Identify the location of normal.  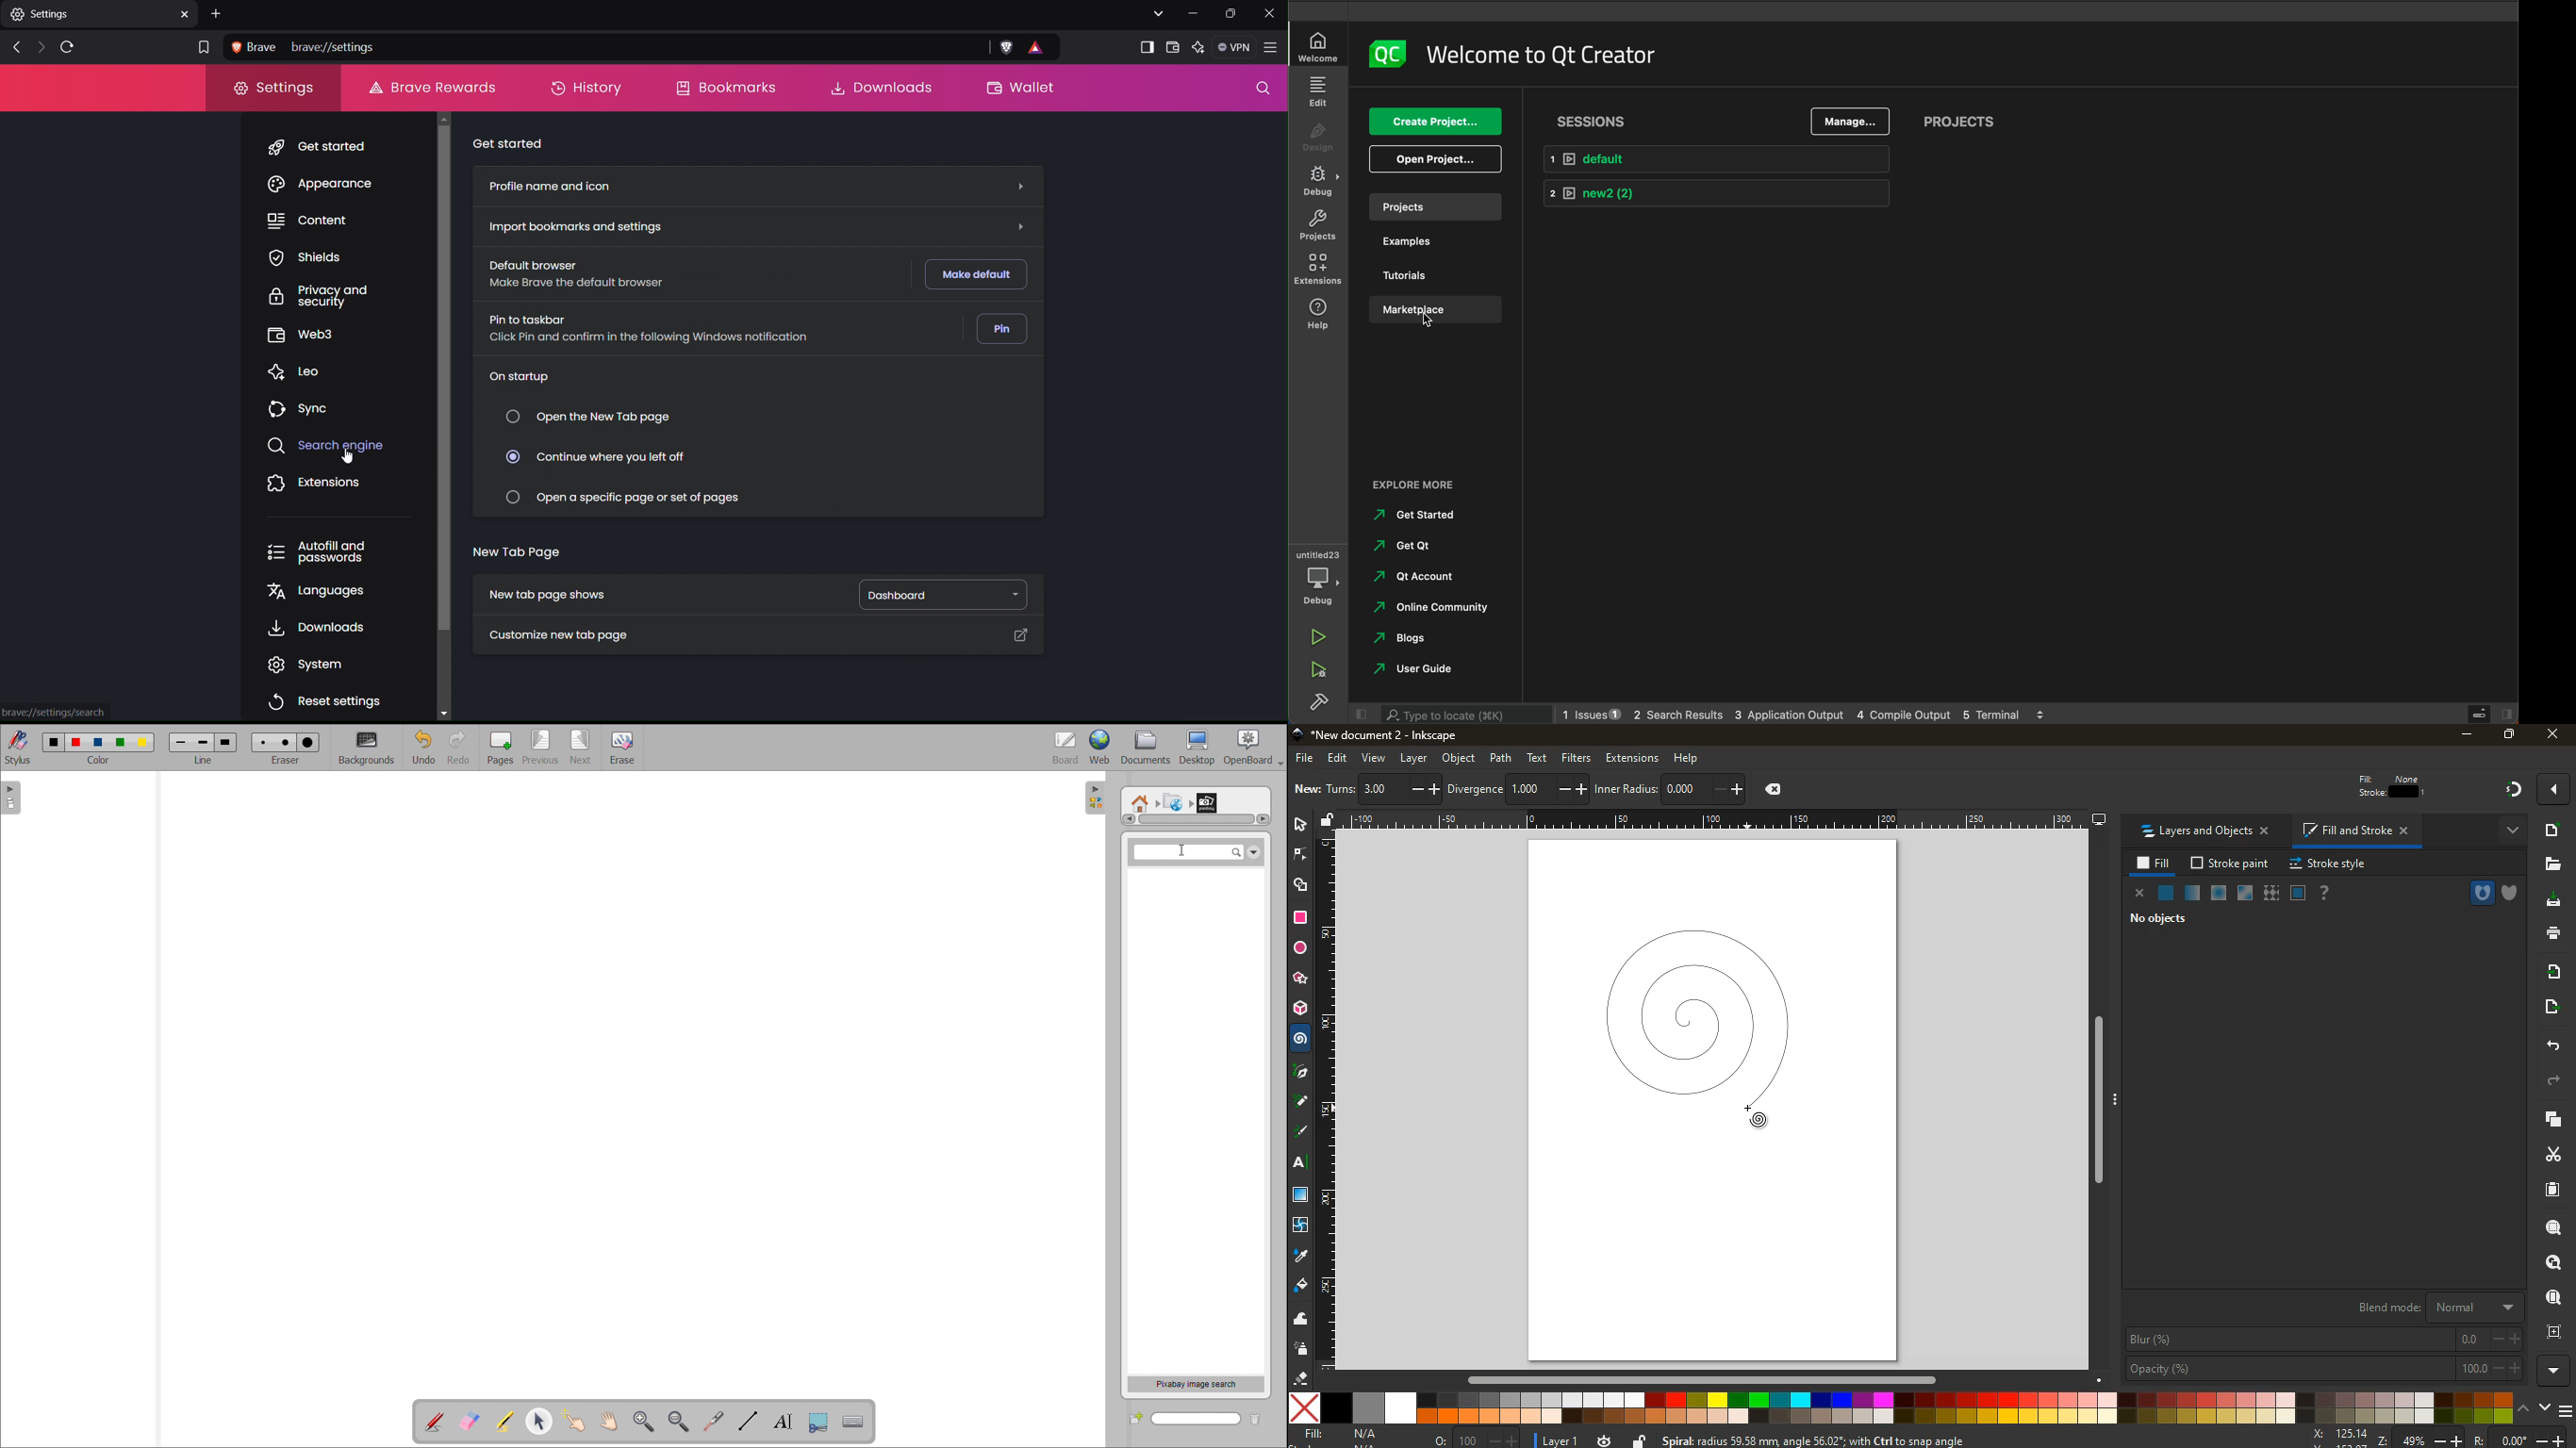
(2167, 894).